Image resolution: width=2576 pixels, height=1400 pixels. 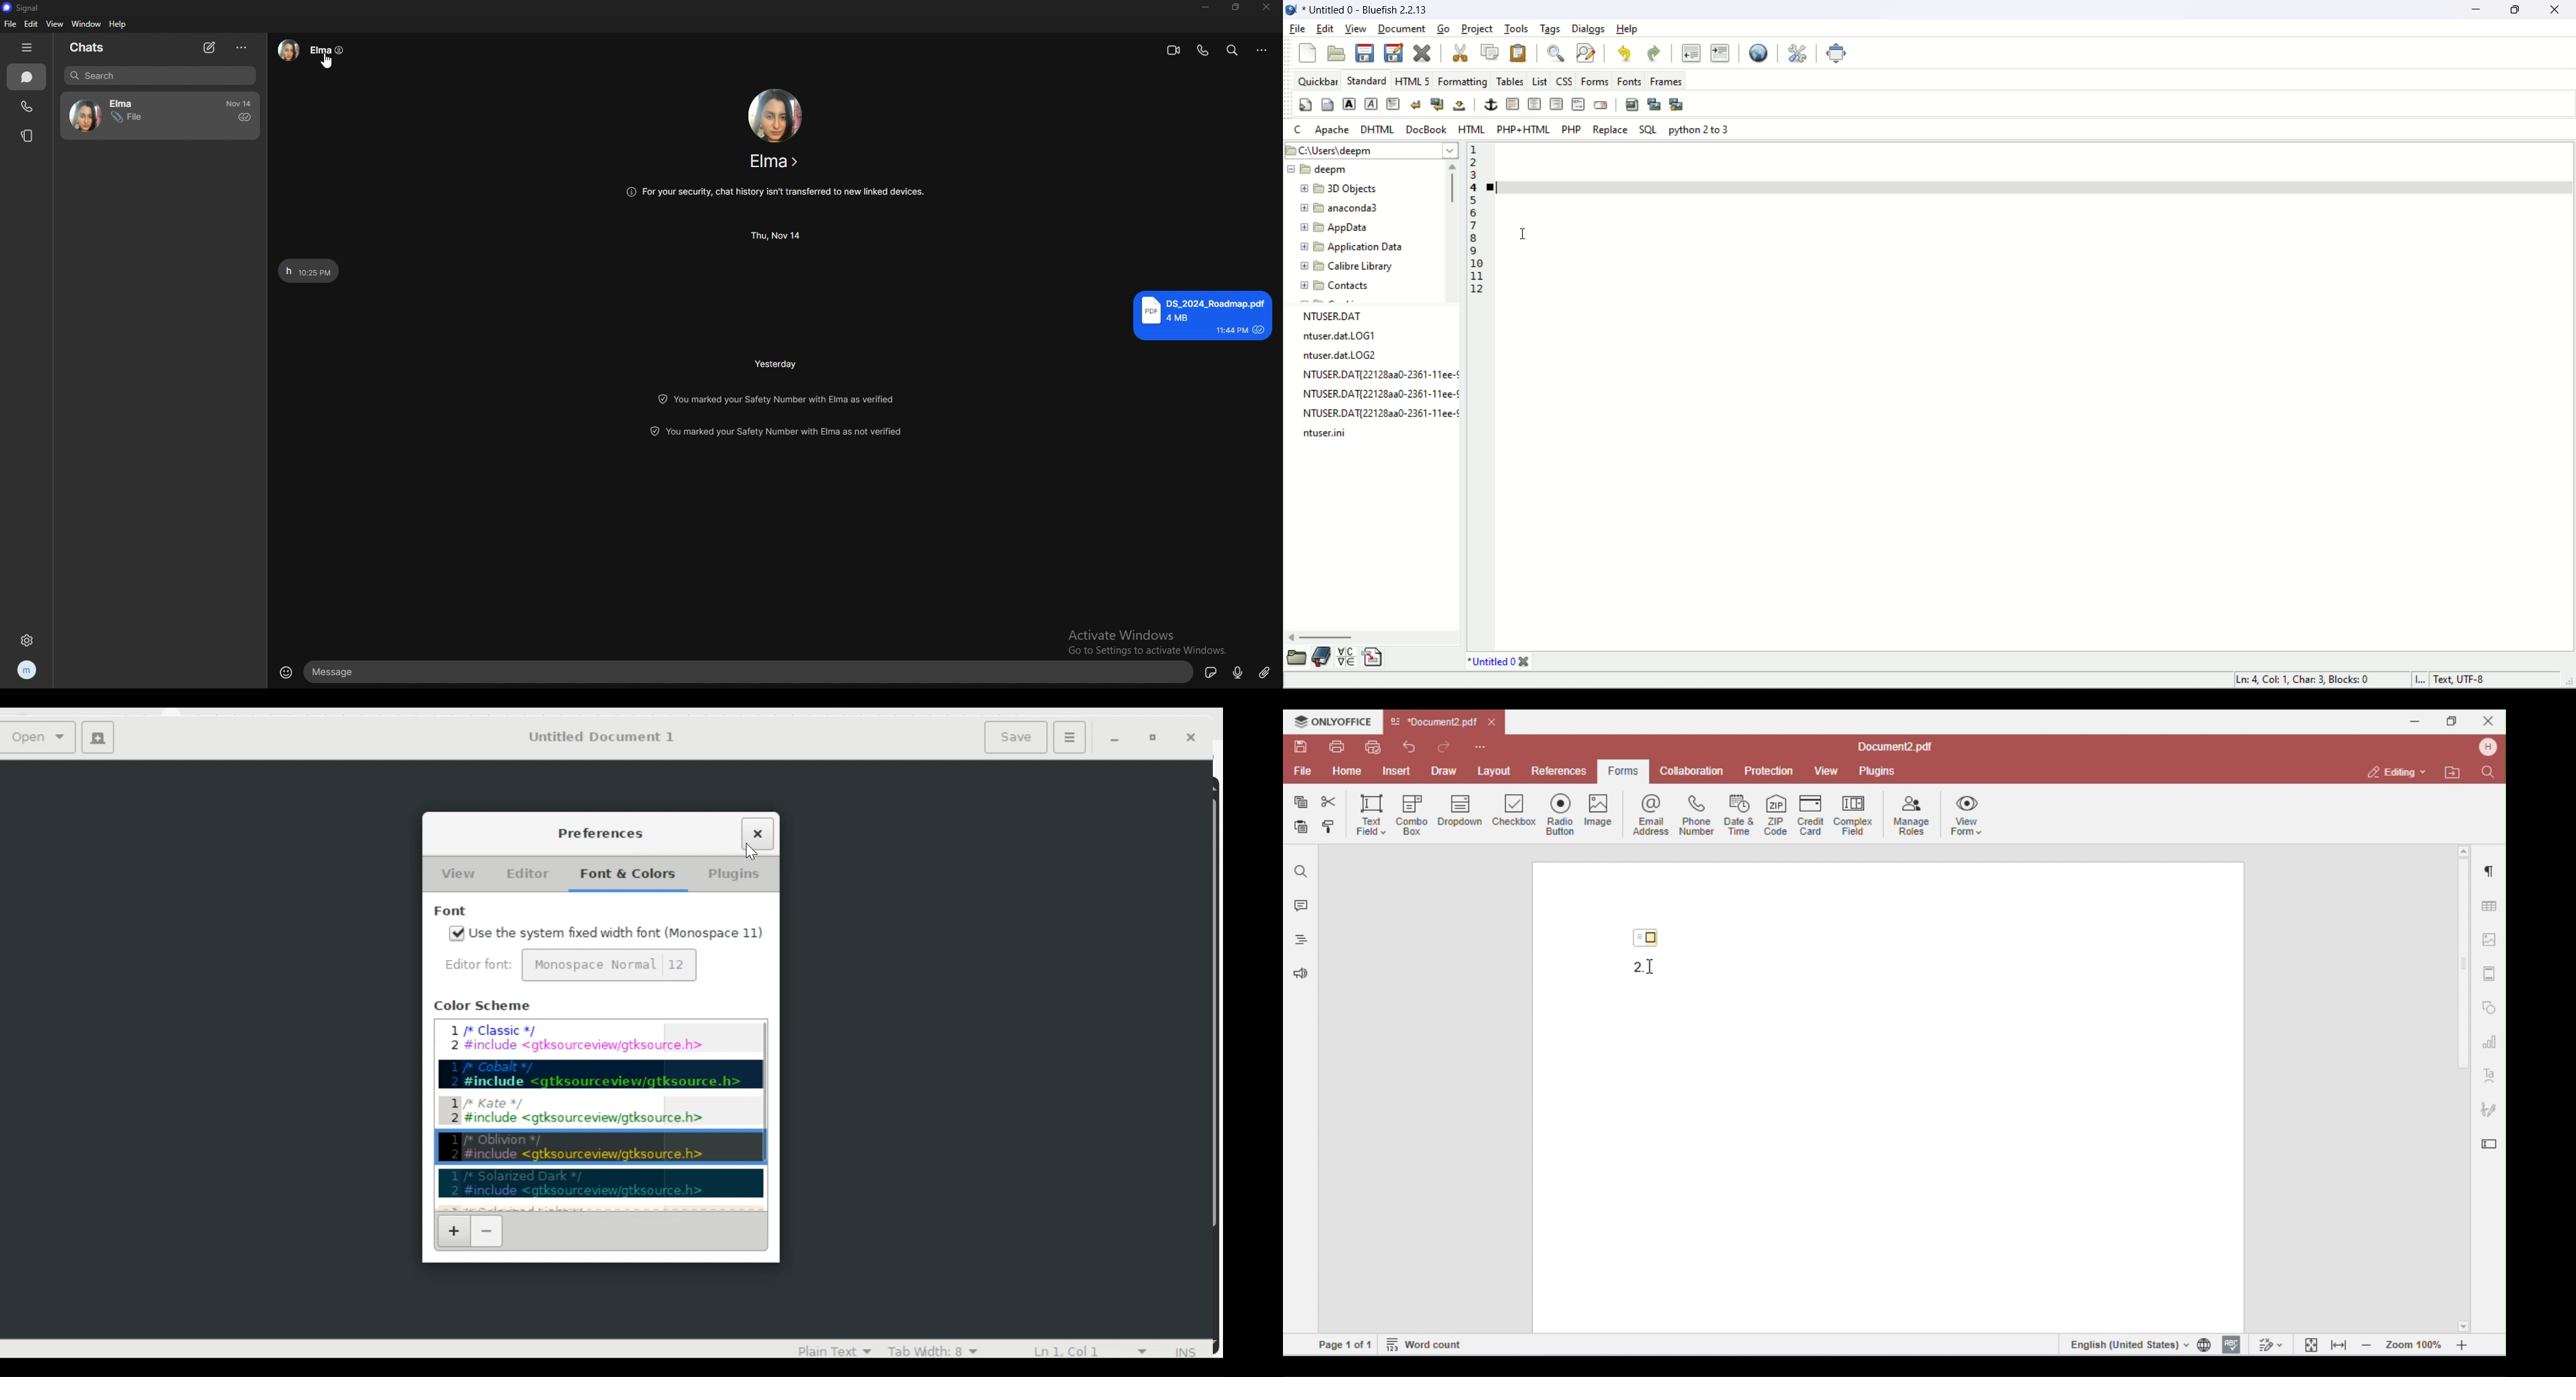 I want to click on tools, so click(x=1516, y=30).